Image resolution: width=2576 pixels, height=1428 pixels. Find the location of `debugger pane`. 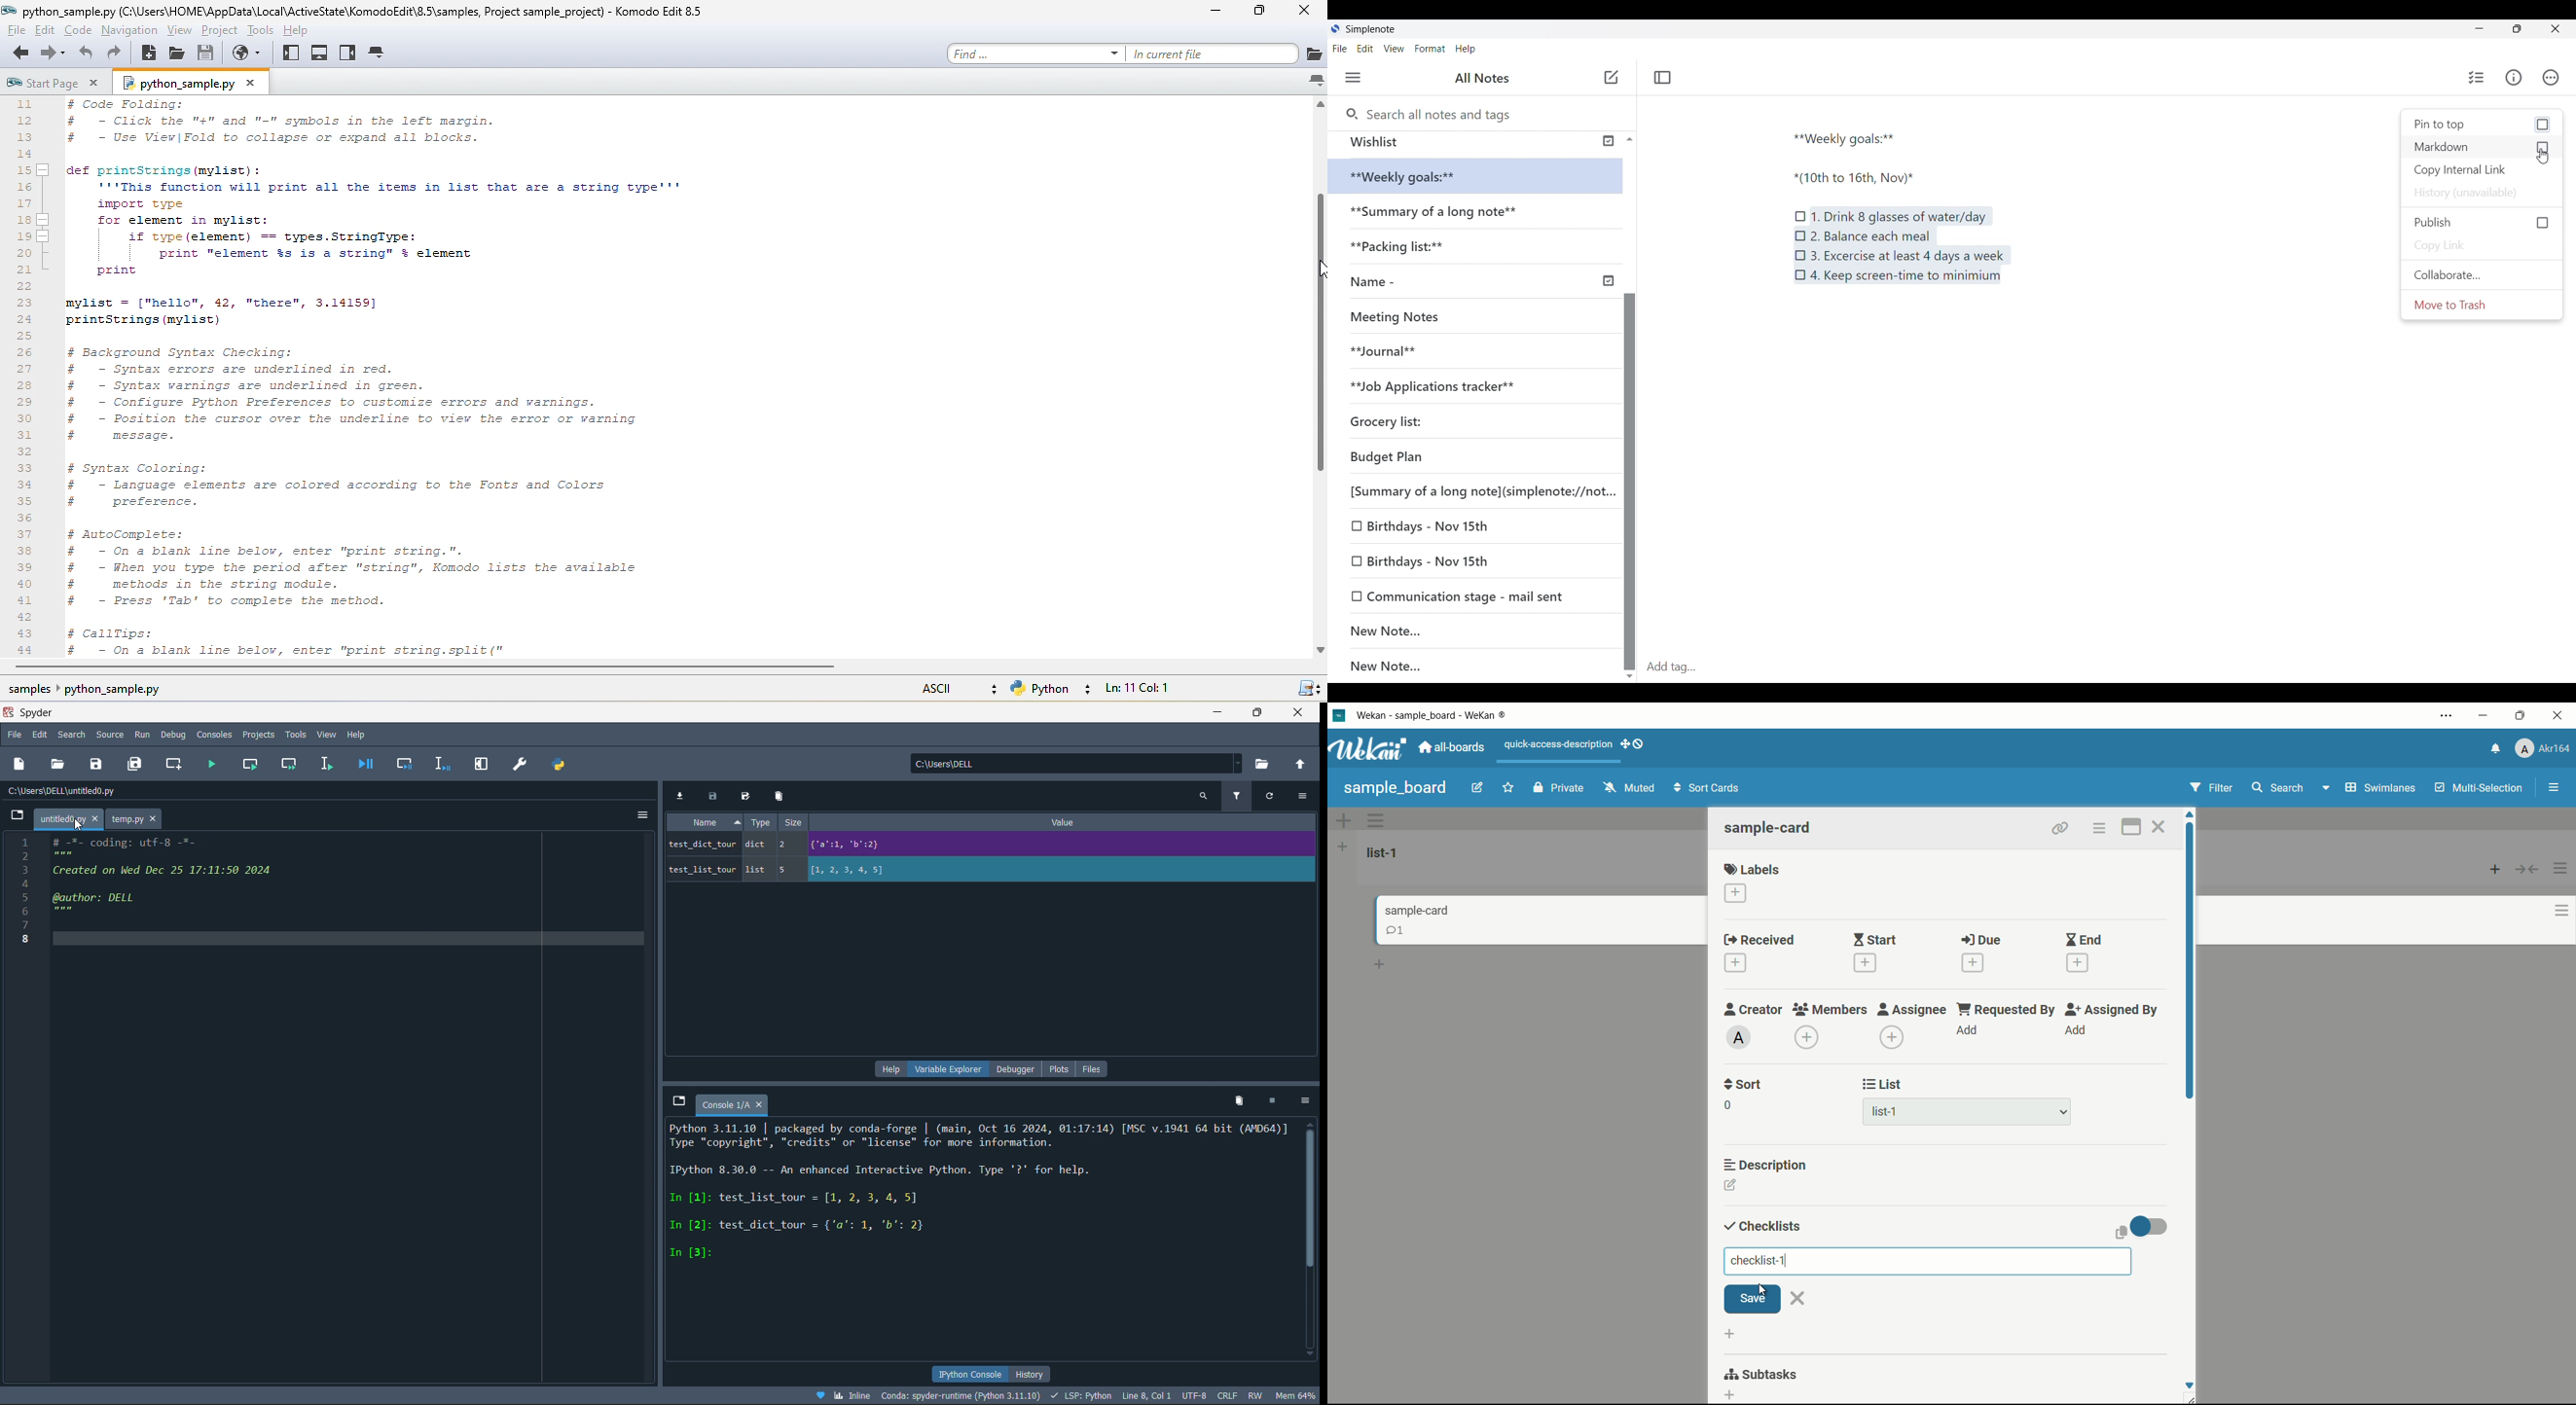

debugger pane is located at coordinates (1020, 1070).